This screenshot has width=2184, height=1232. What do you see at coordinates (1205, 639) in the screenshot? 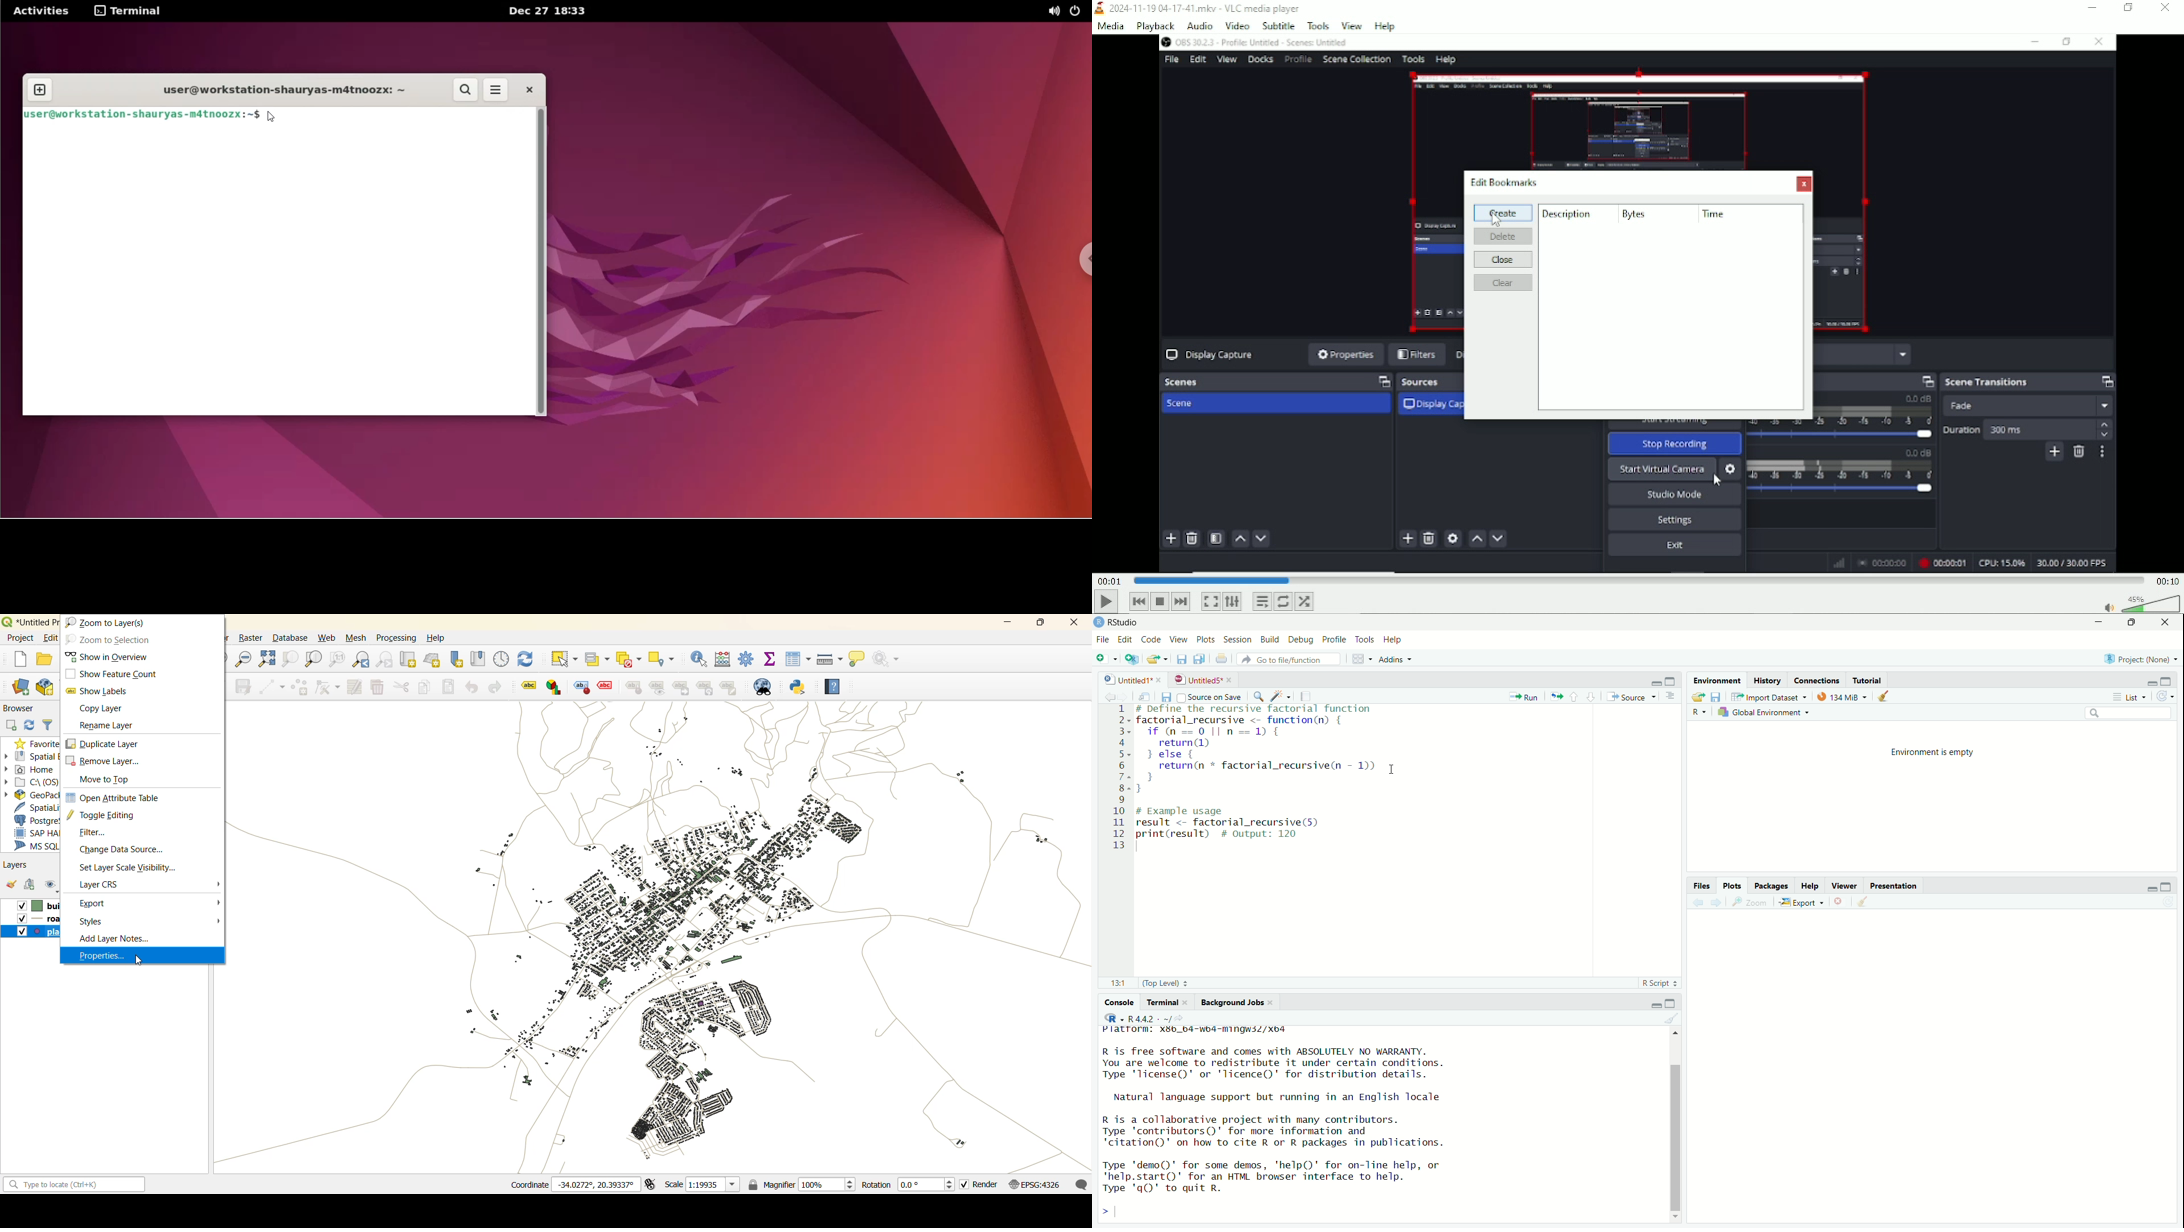
I see `Plots` at bounding box center [1205, 639].